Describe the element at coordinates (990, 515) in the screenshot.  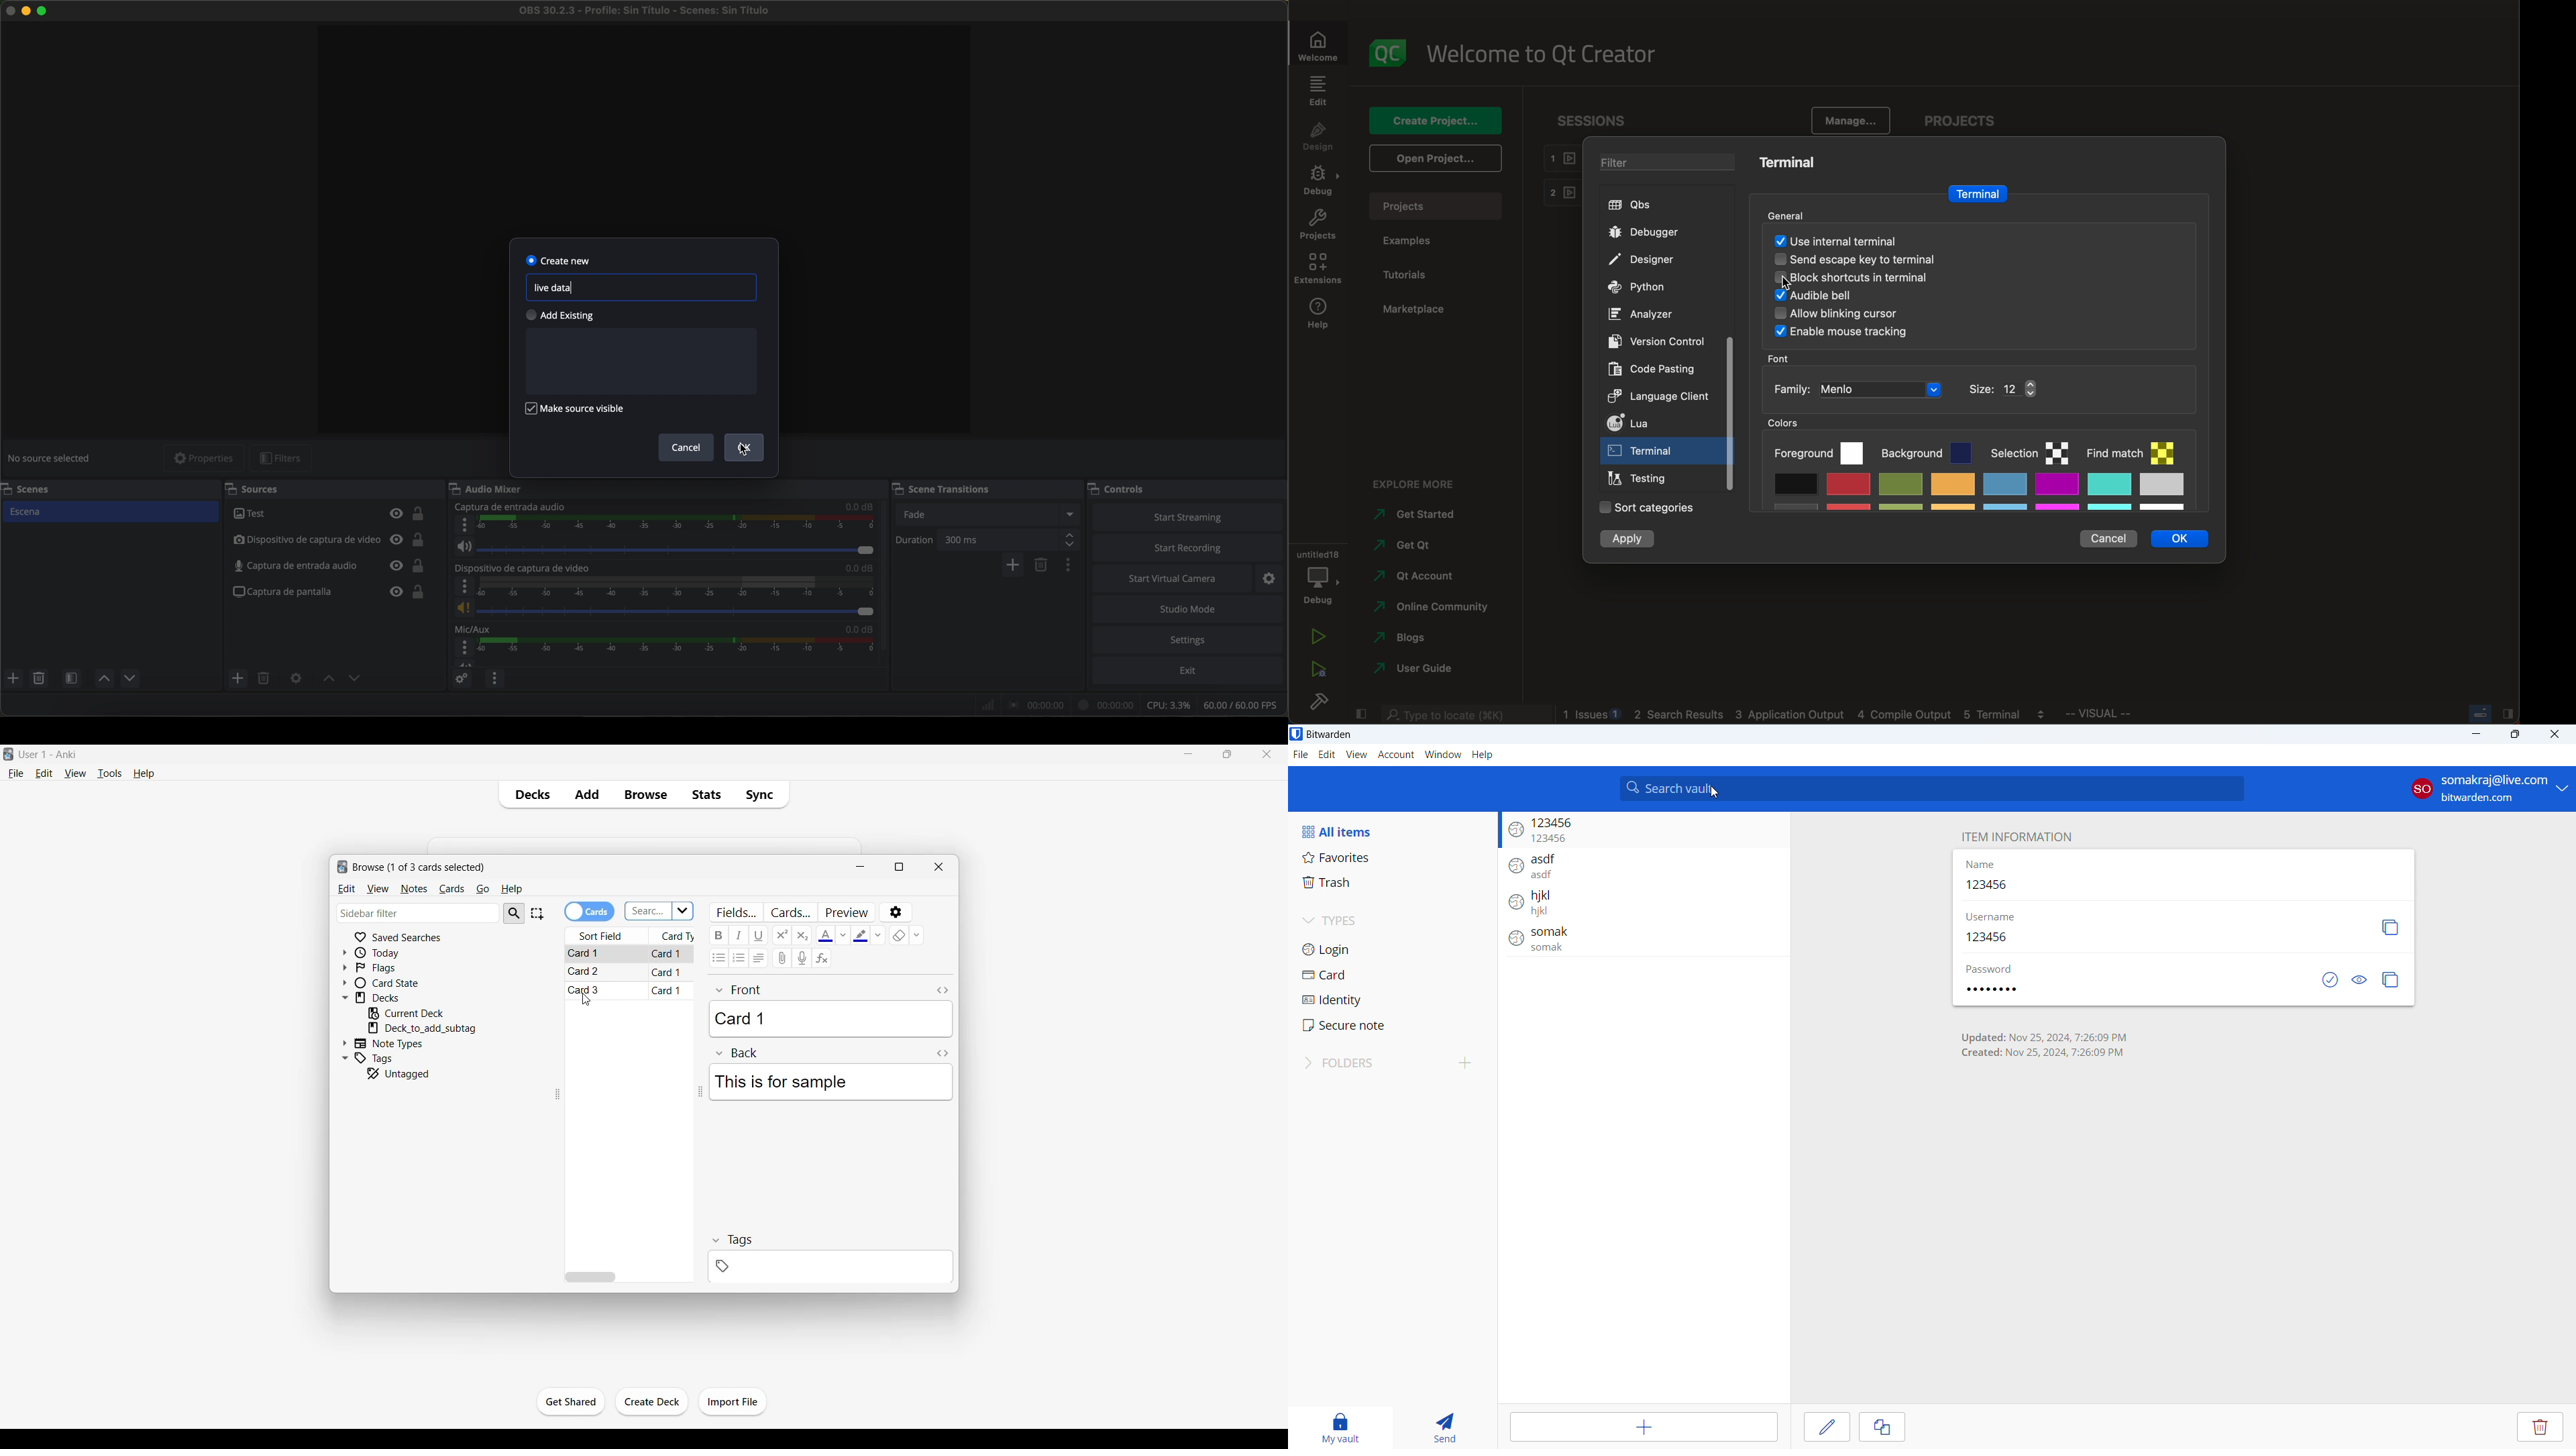
I see `fade` at that location.